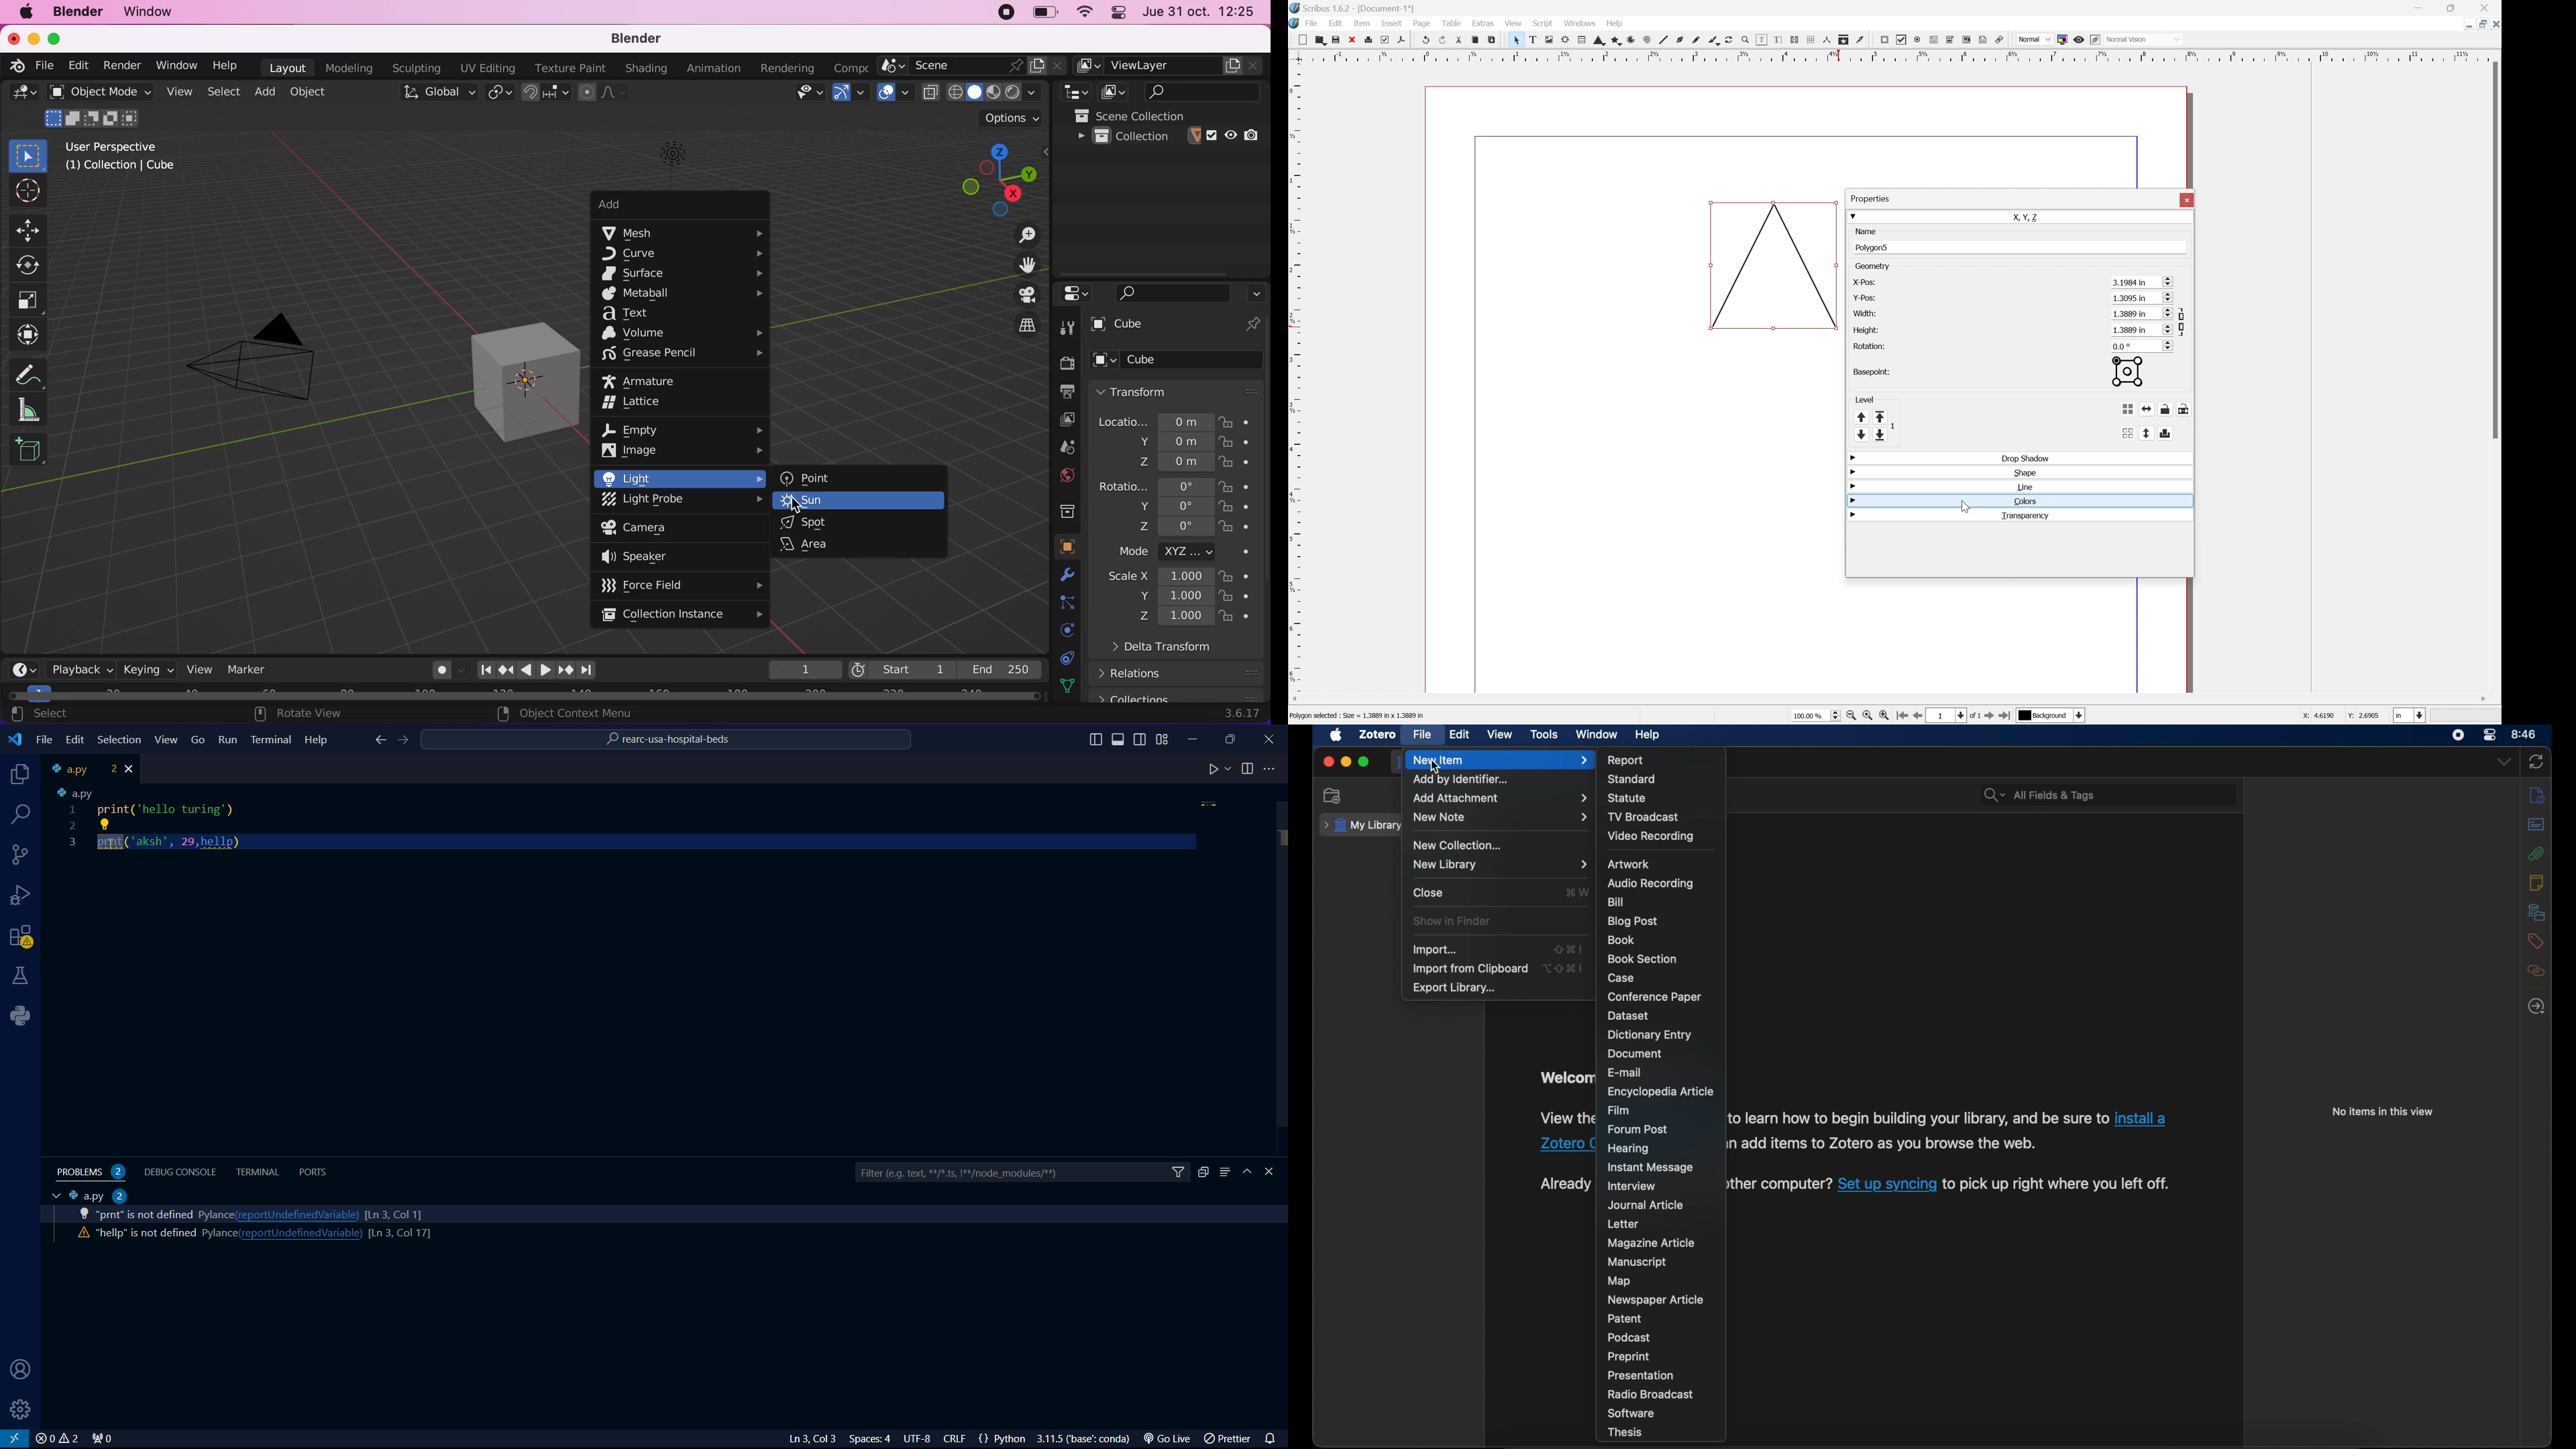 Image resolution: width=2576 pixels, height=1456 pixels. I want to click on Minimize, so click(2420, 6).